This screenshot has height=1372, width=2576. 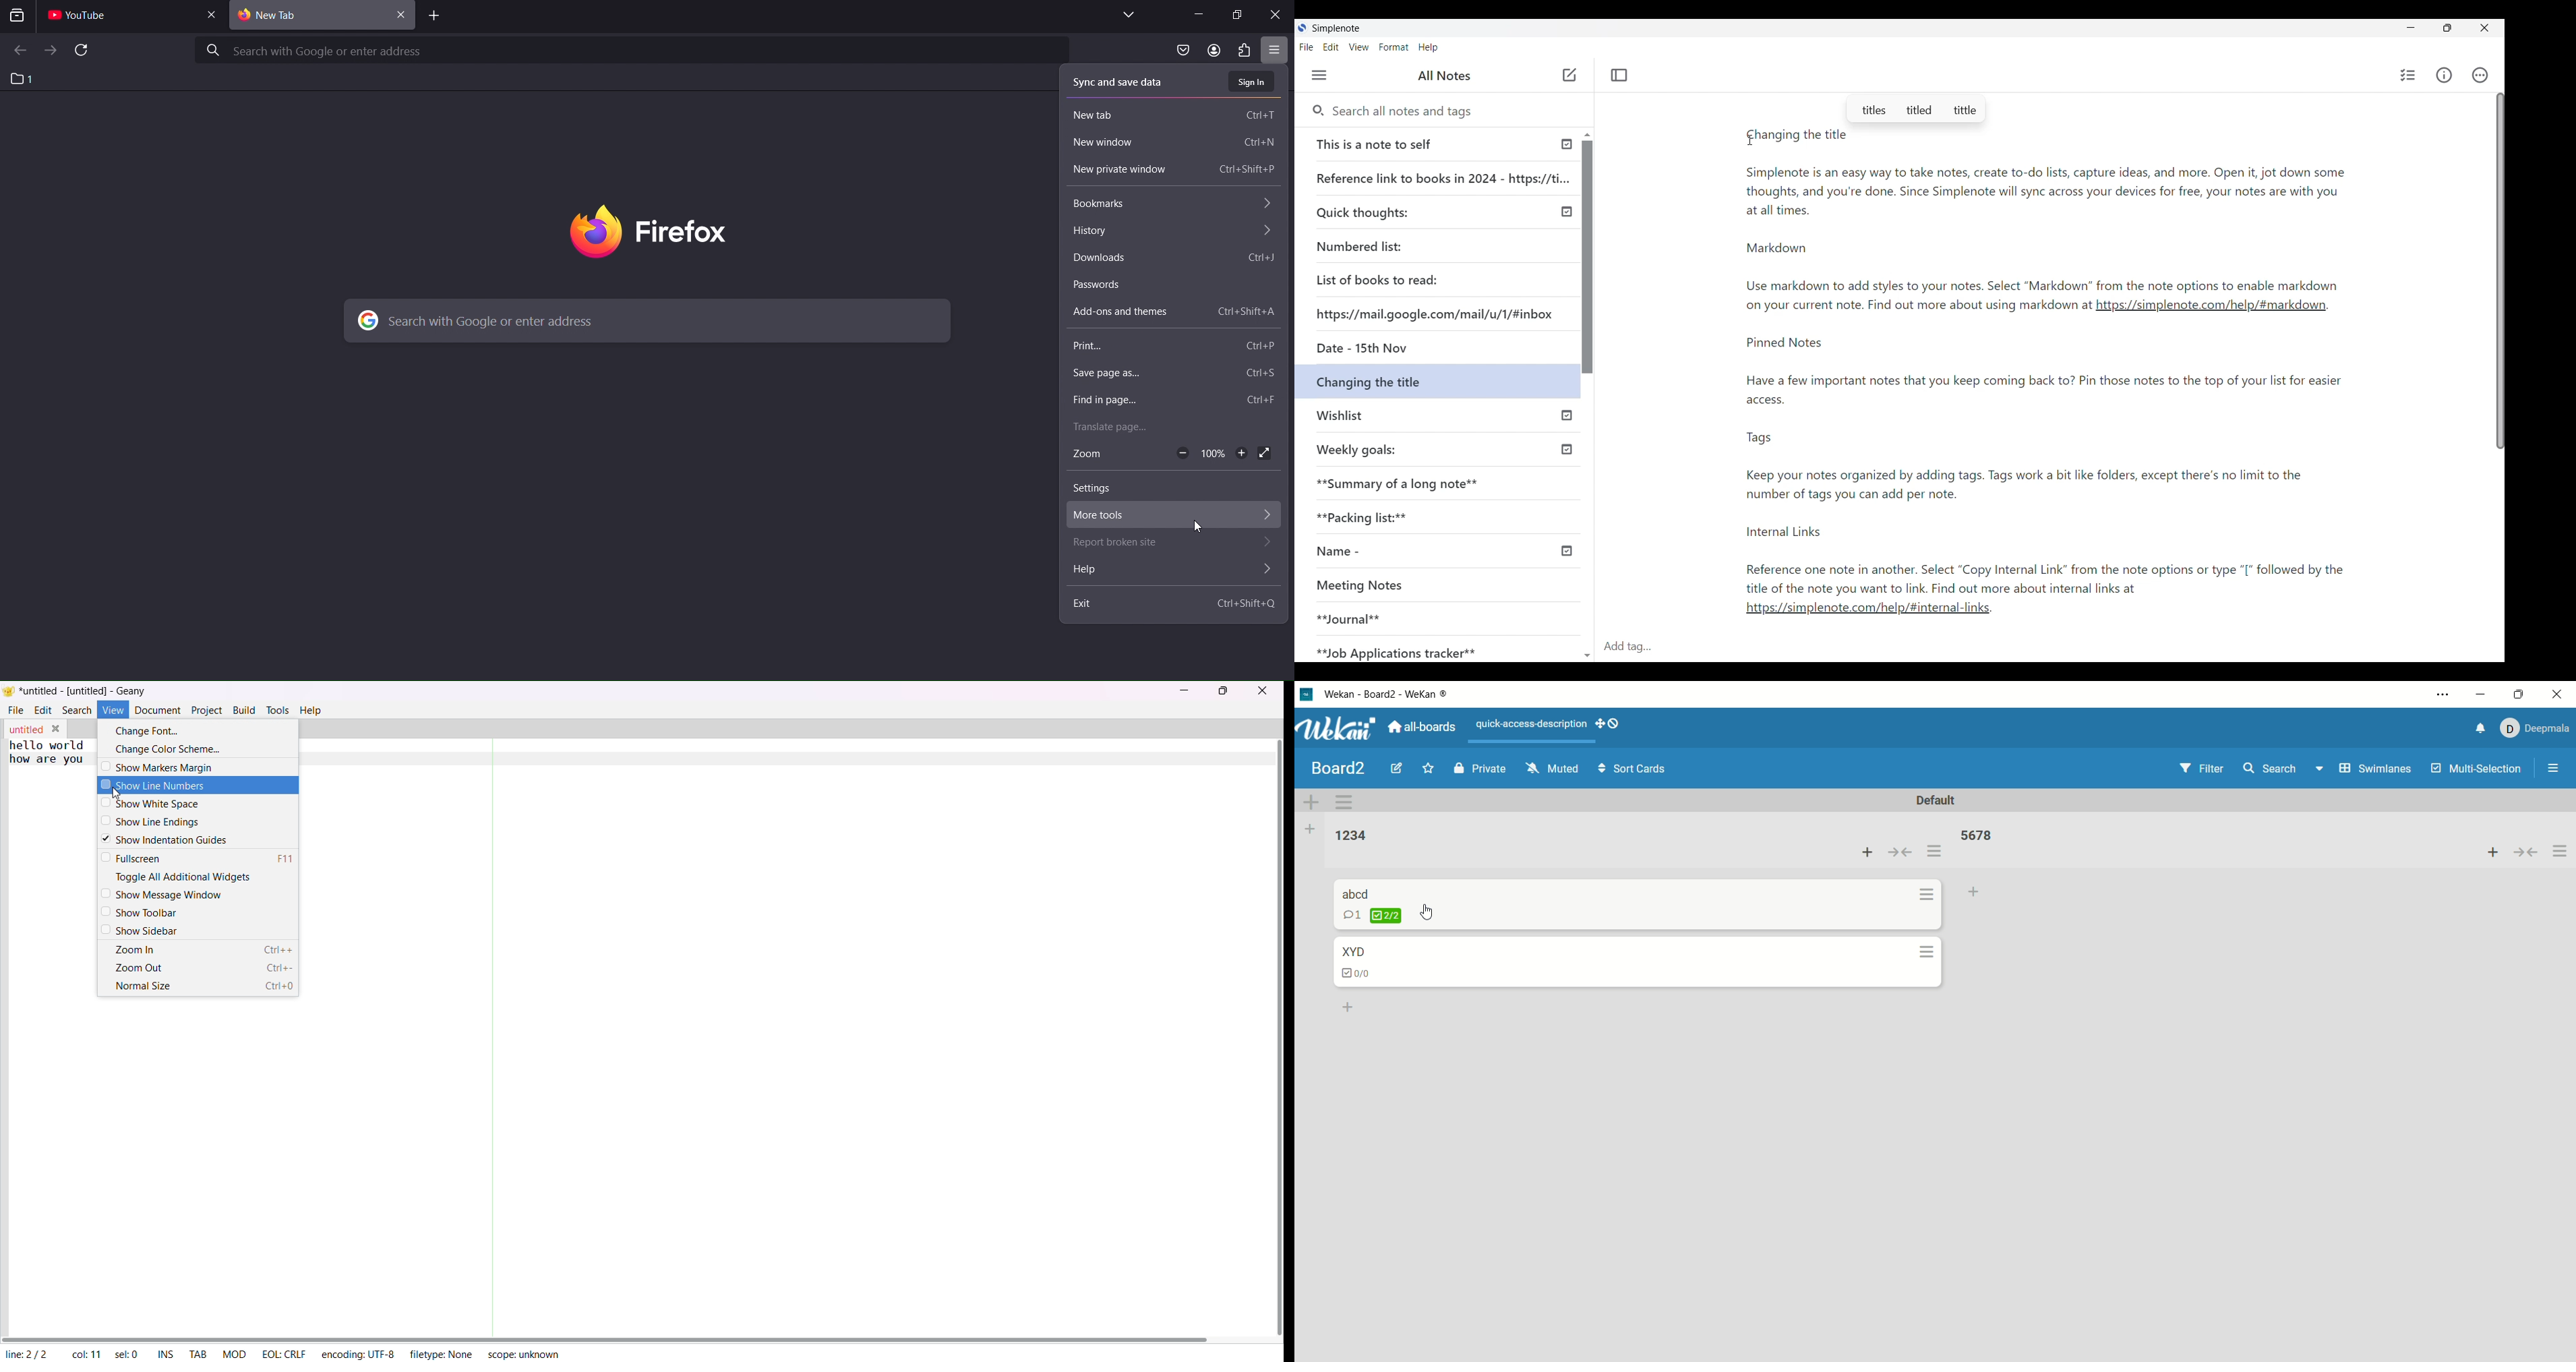 What do you see at coordinates (1127, 15) in the screenshot?
I see `list all tabs` at bounding box center [1127, 15].